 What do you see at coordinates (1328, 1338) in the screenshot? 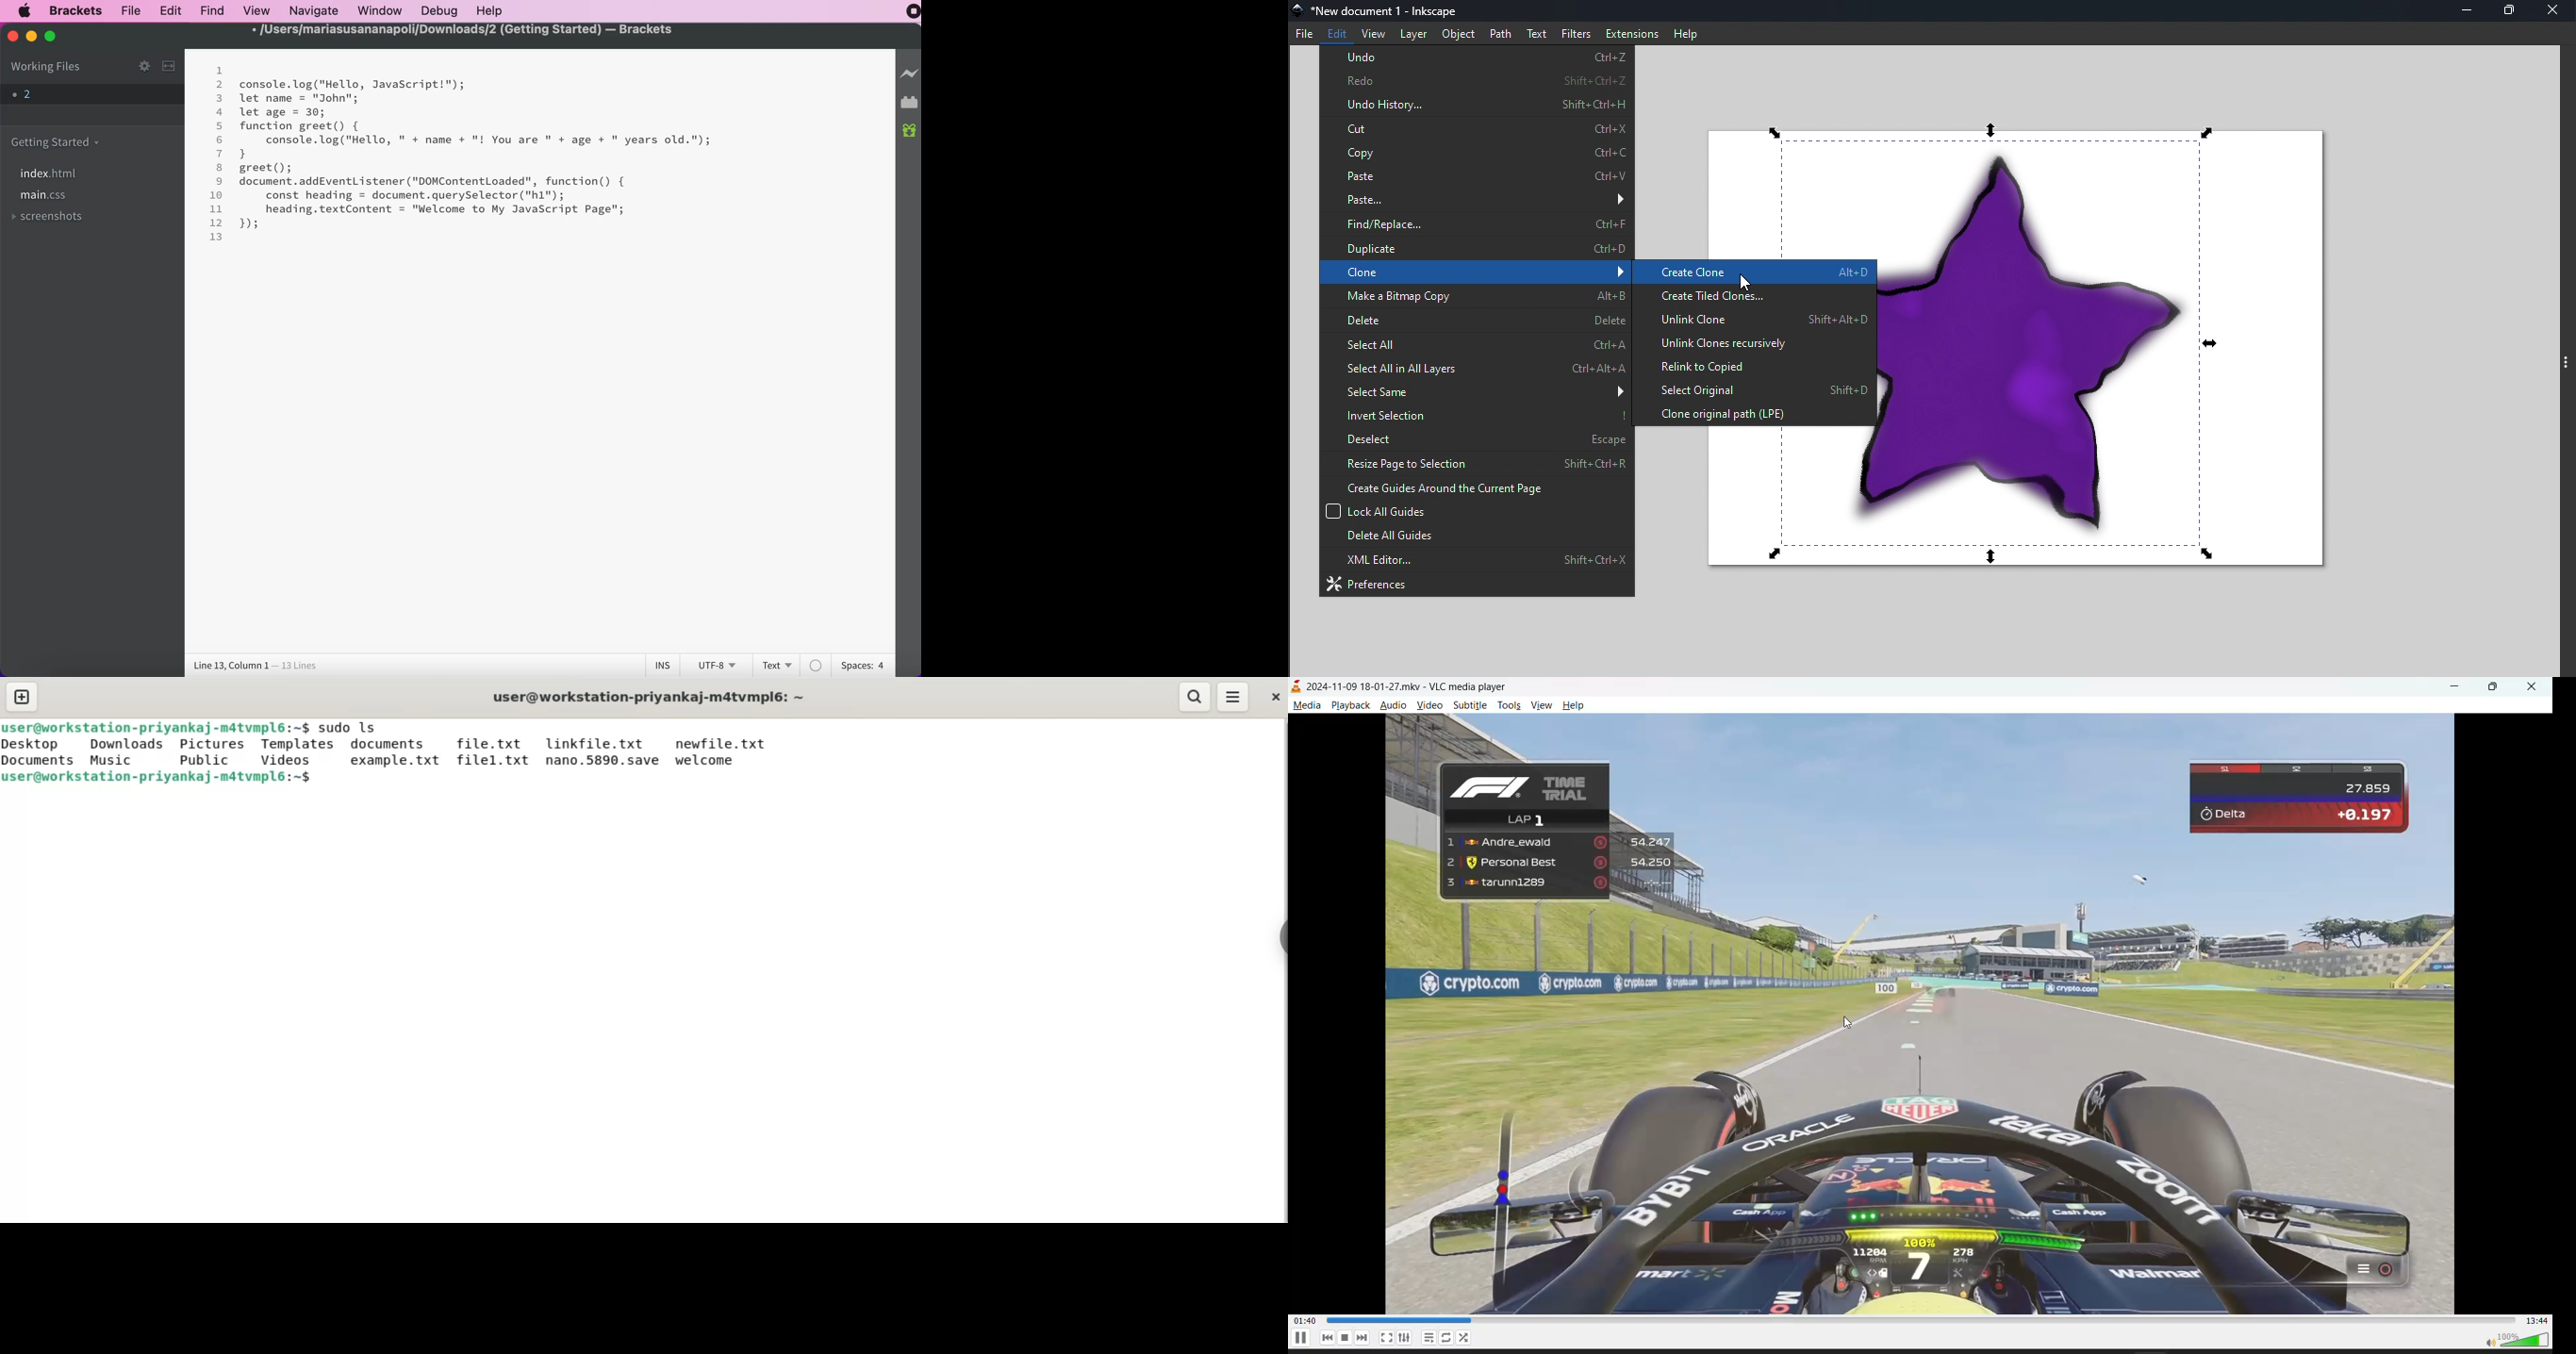
I see `previous` at bounding box center [1328, 1338].